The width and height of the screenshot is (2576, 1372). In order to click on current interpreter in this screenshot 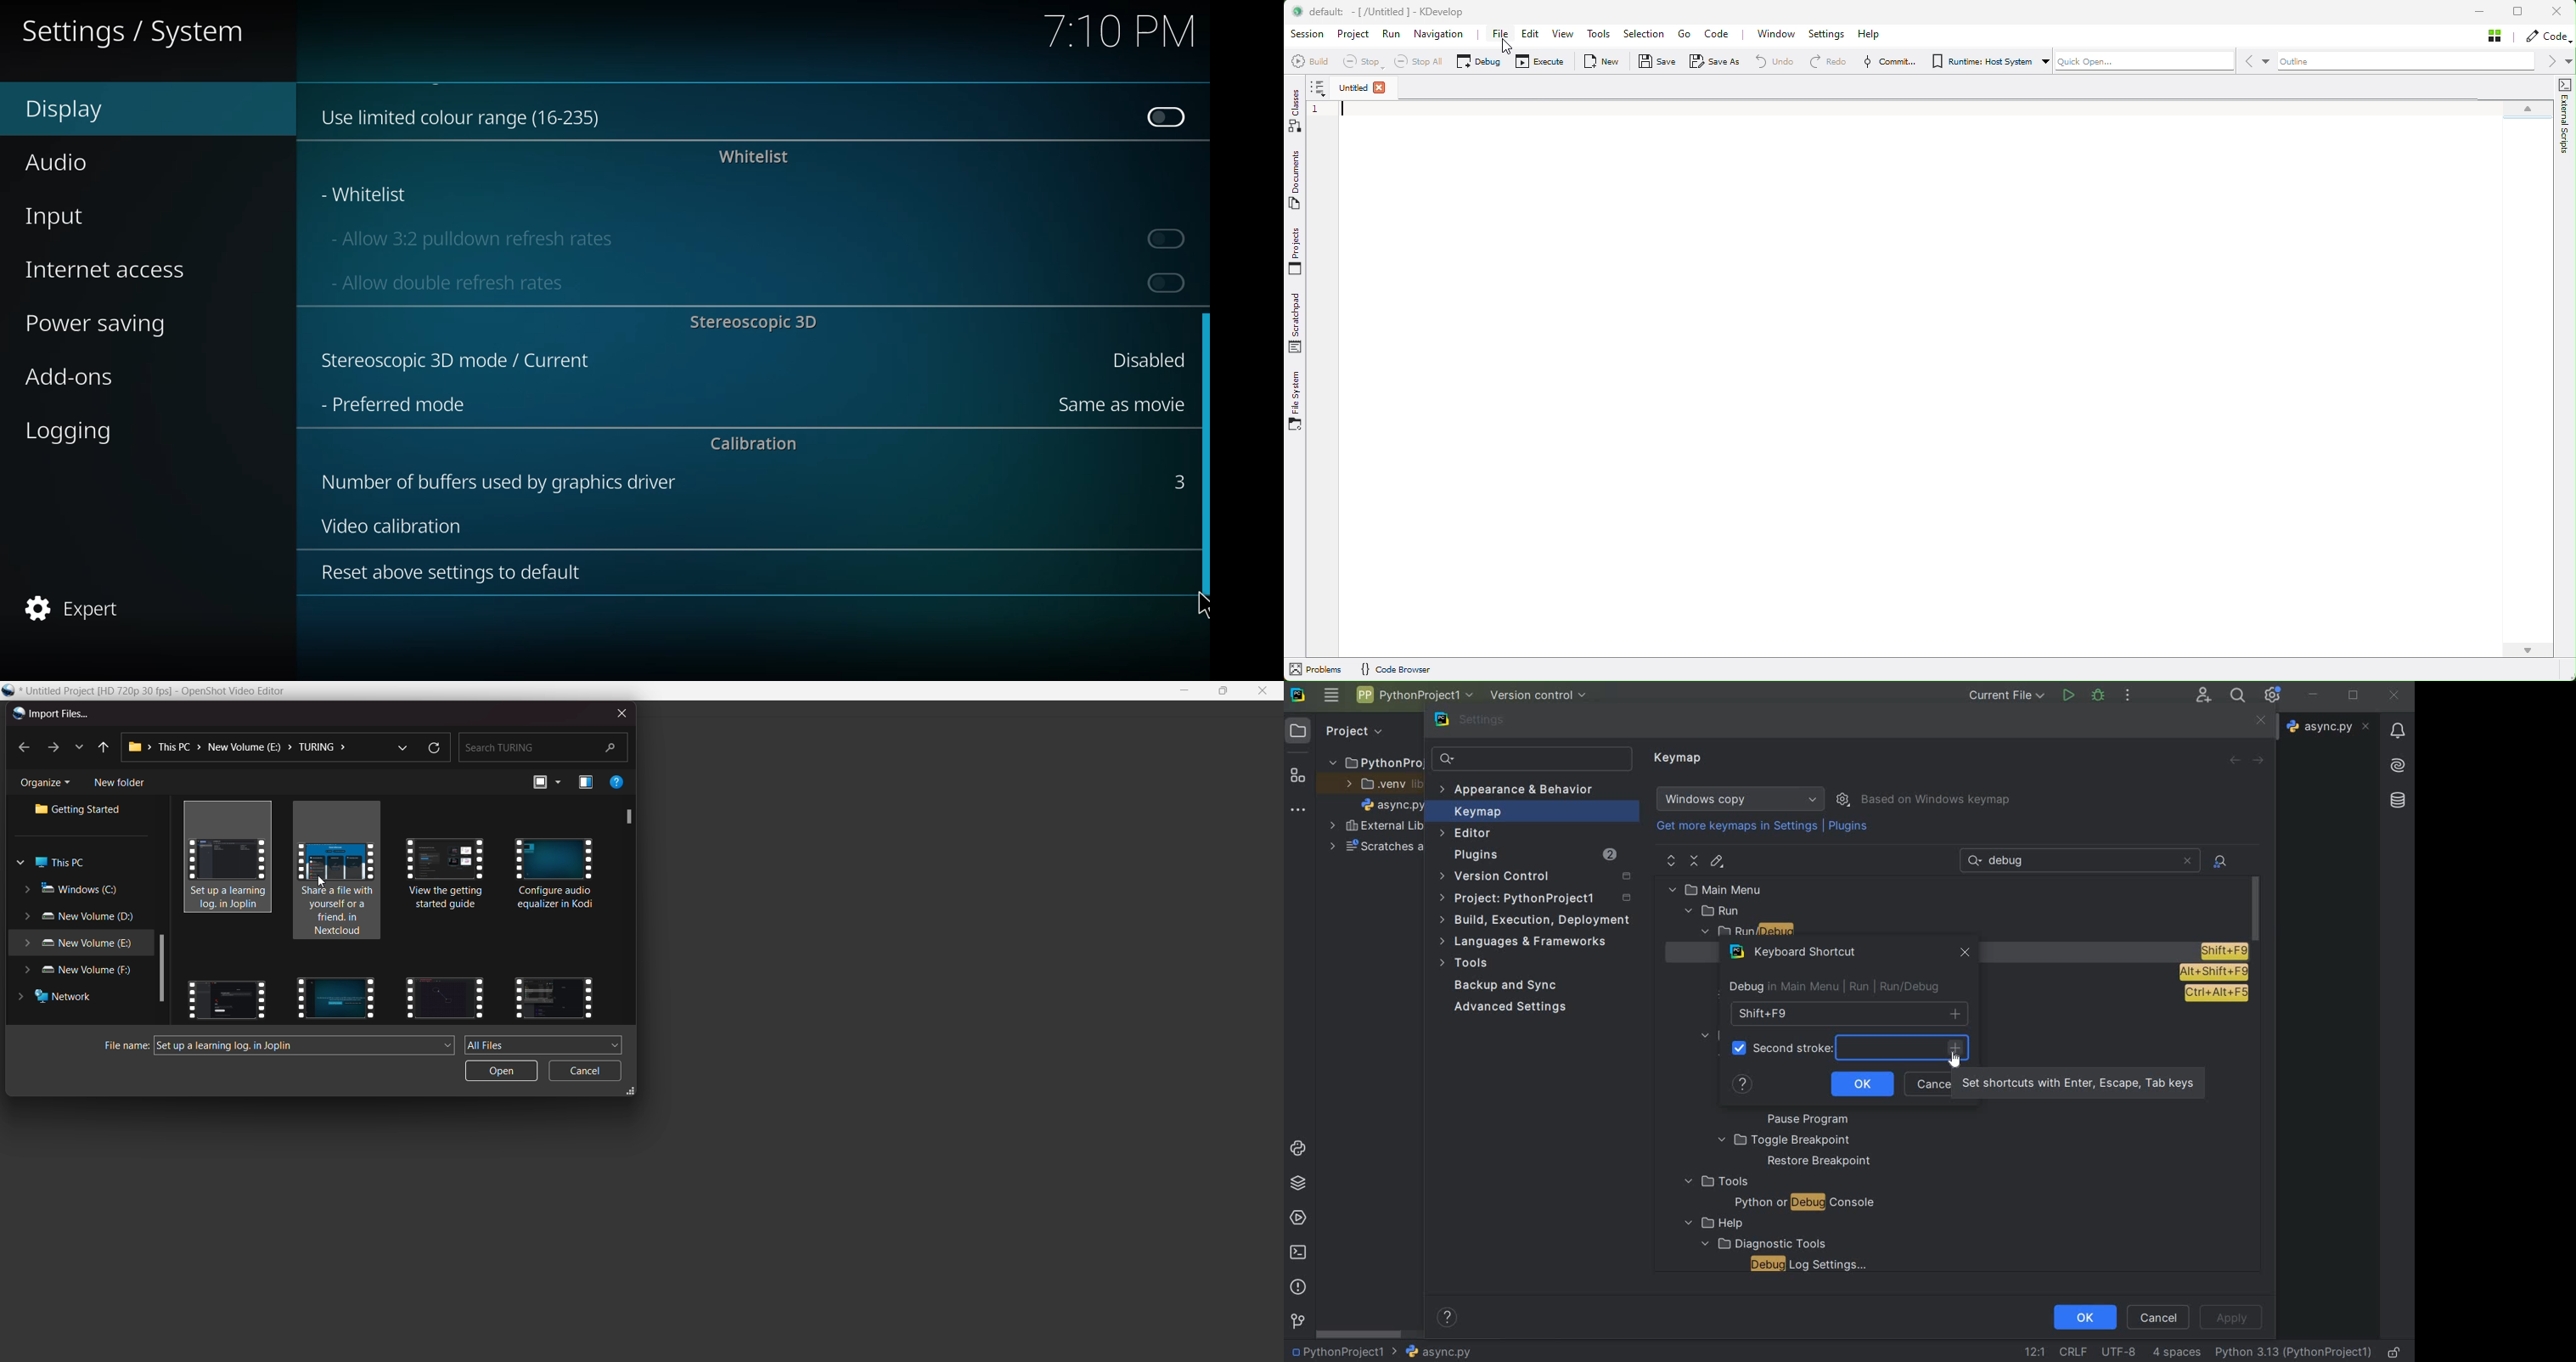, I will do `click(2295, 1352)`.